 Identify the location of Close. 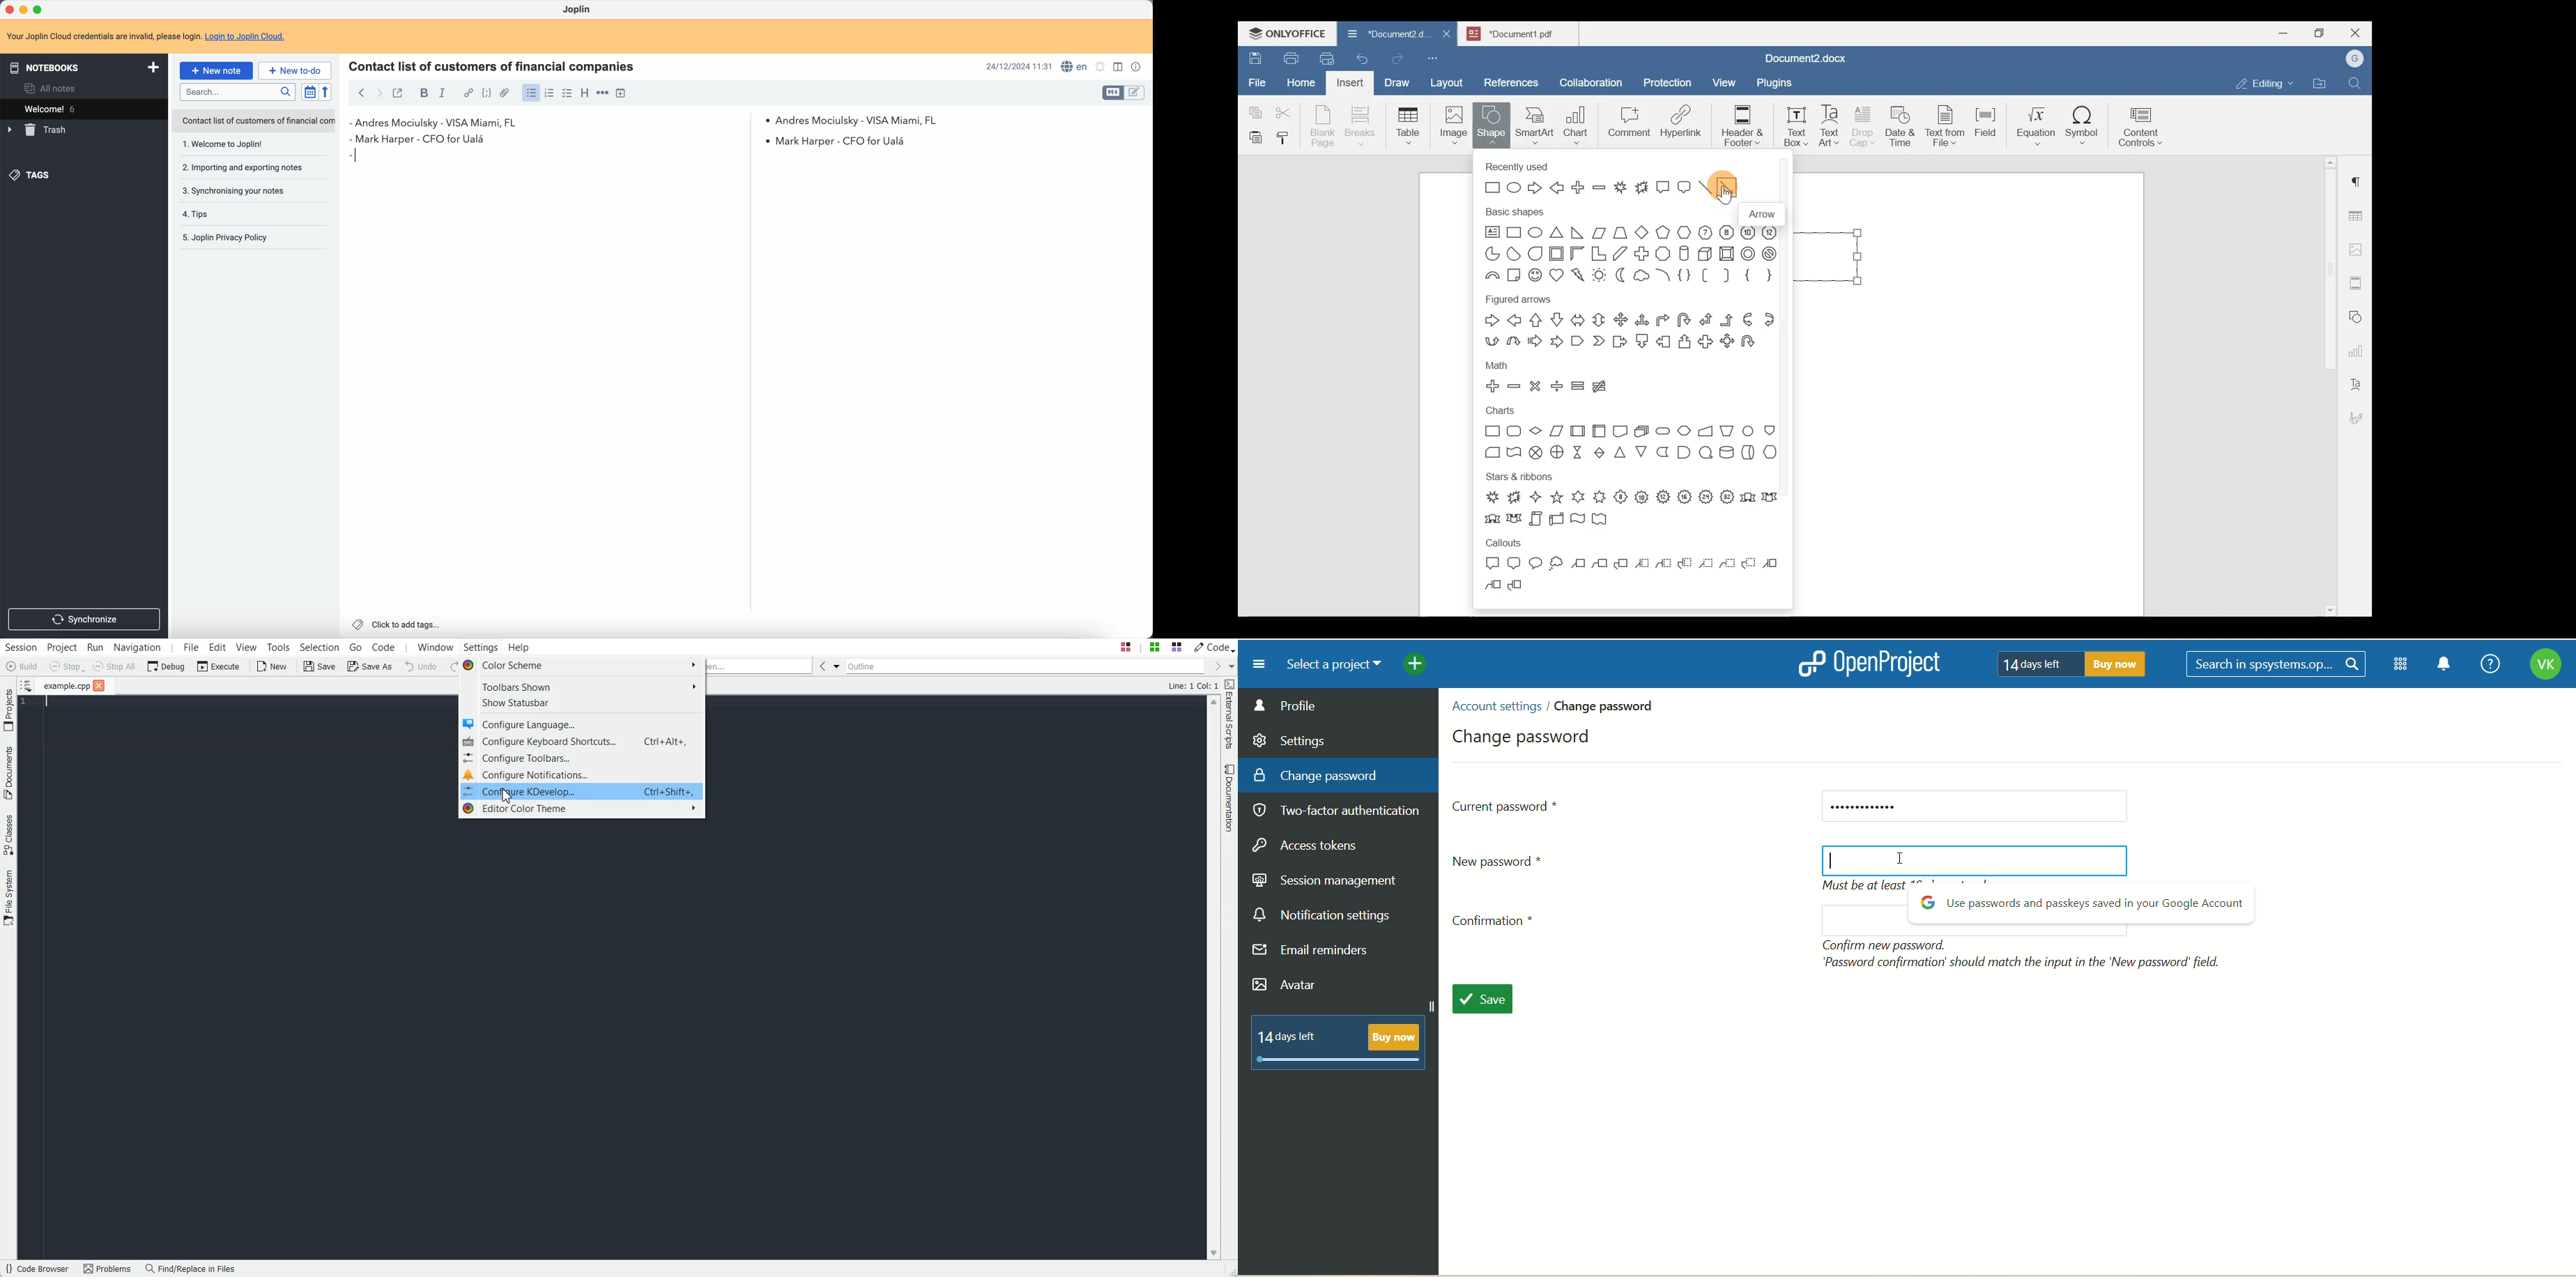
(2354, 31).